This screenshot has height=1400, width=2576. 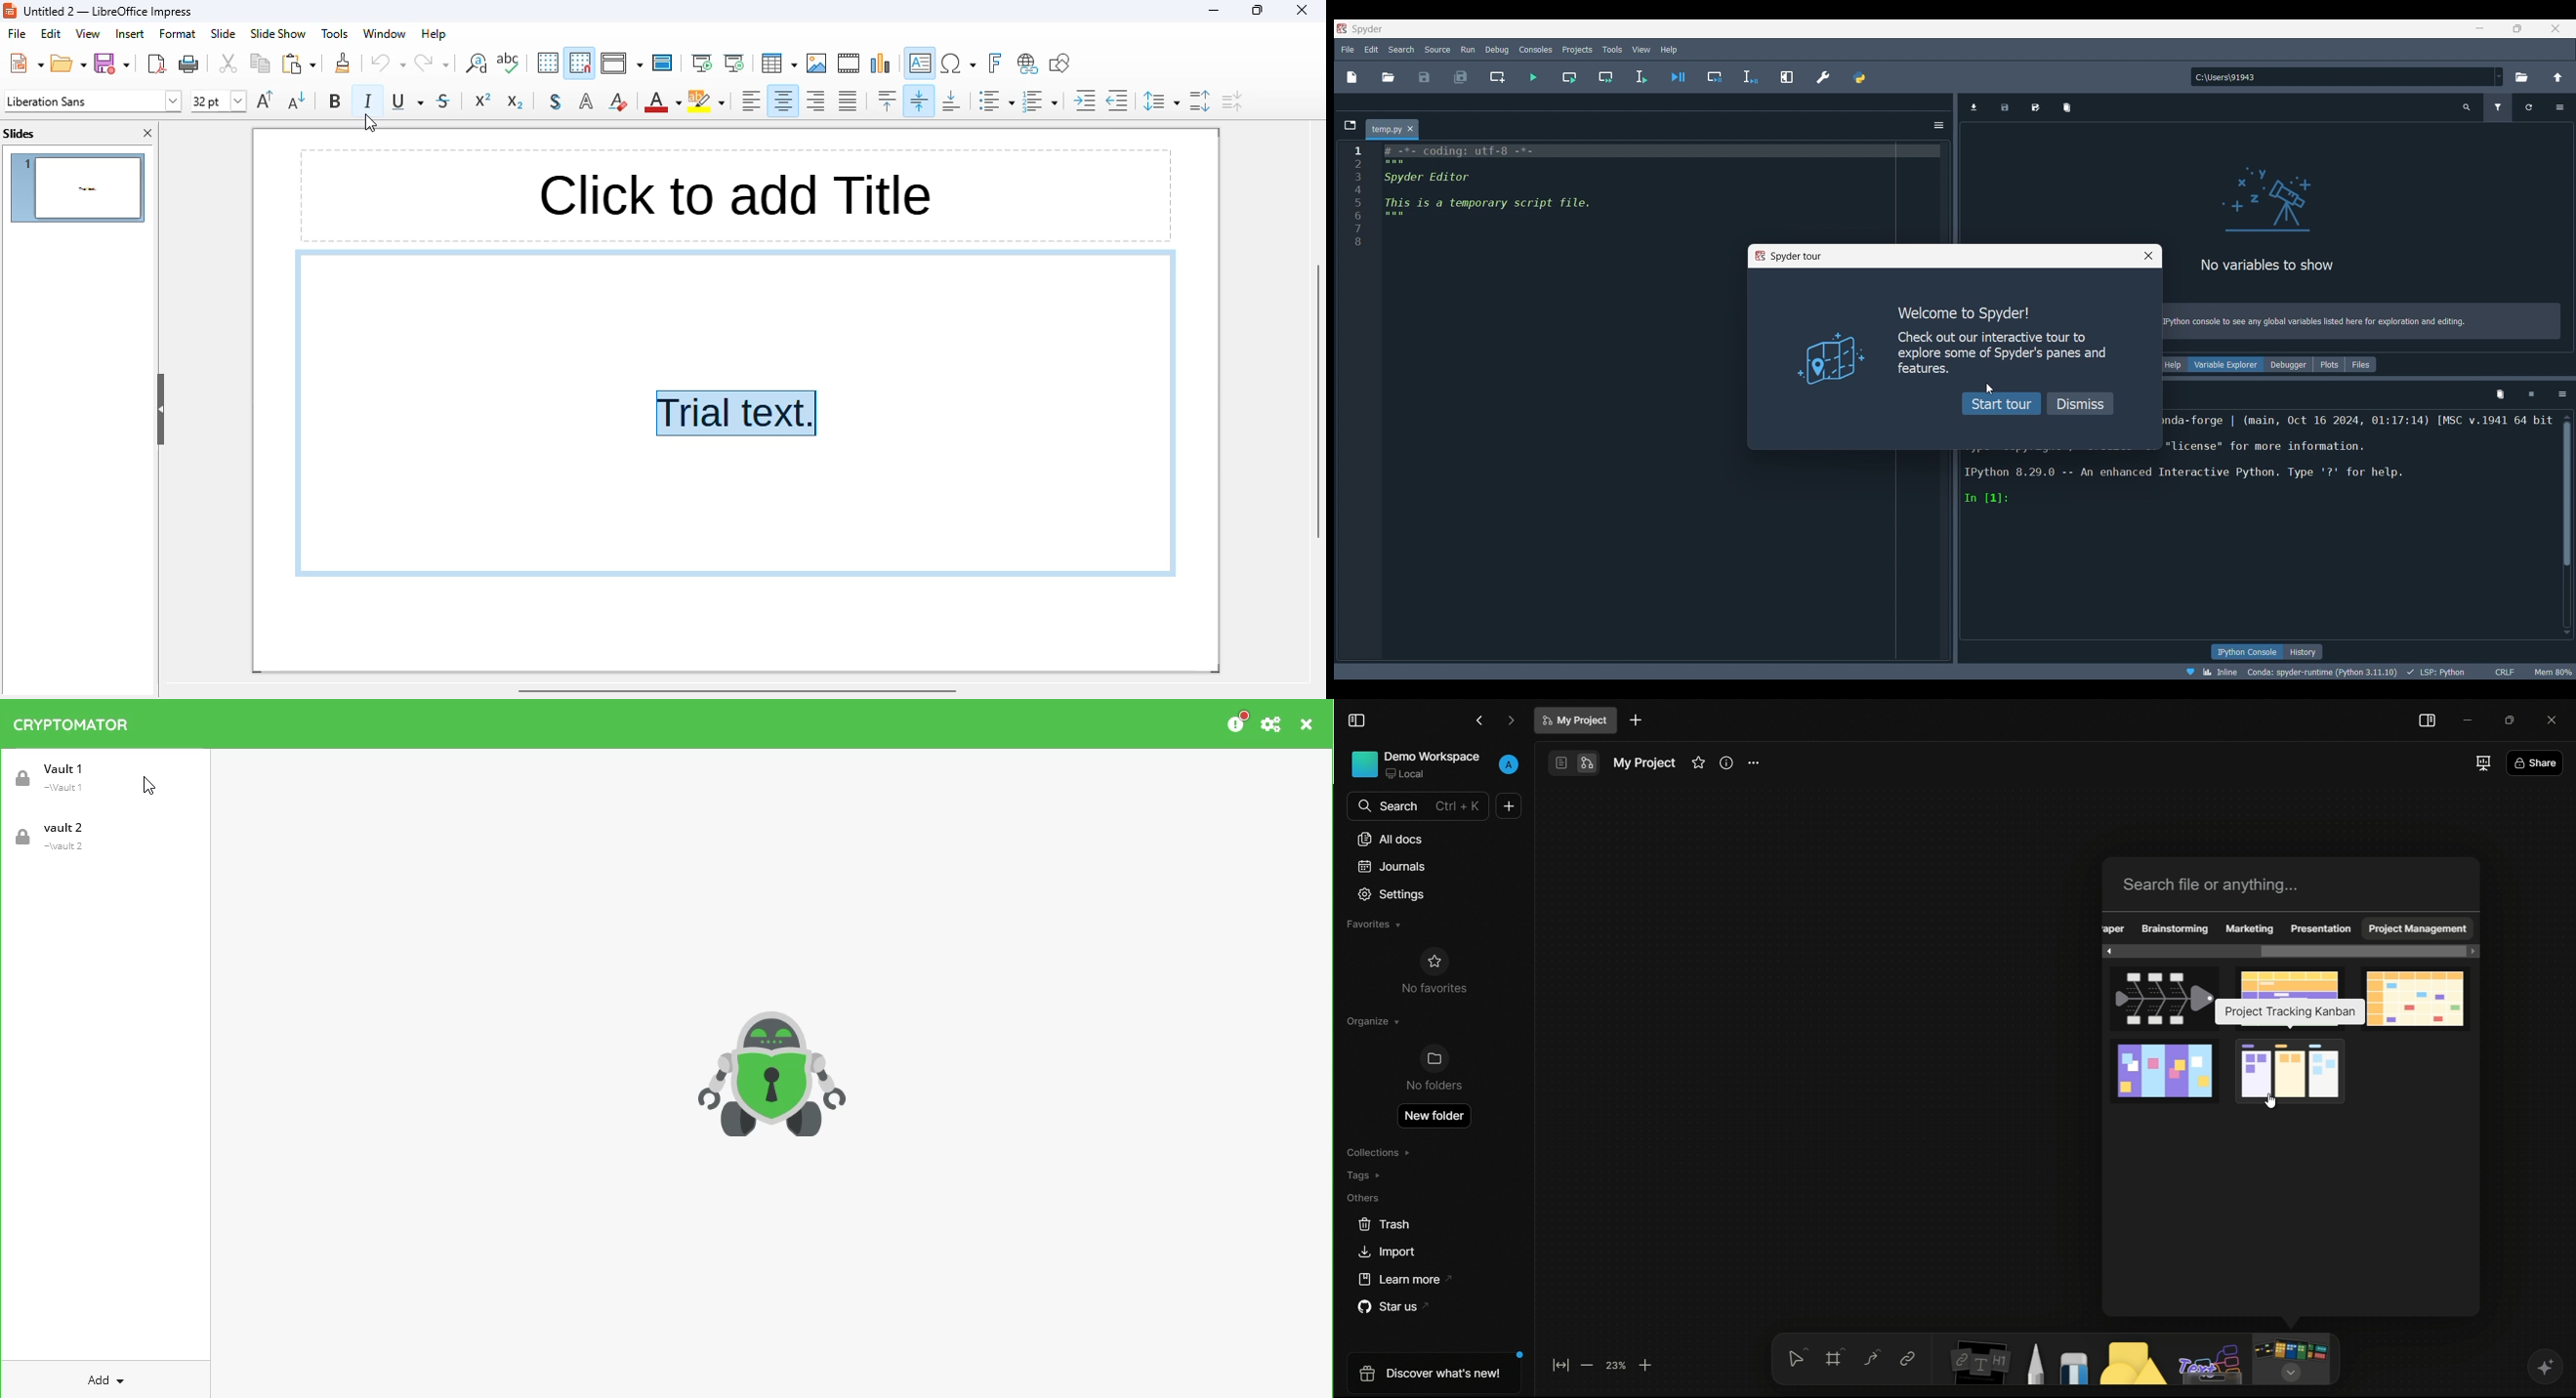 What do you see at coordinates (2003, 108) in the screenshot?
I see `save` at bounding box center [2003, 108].